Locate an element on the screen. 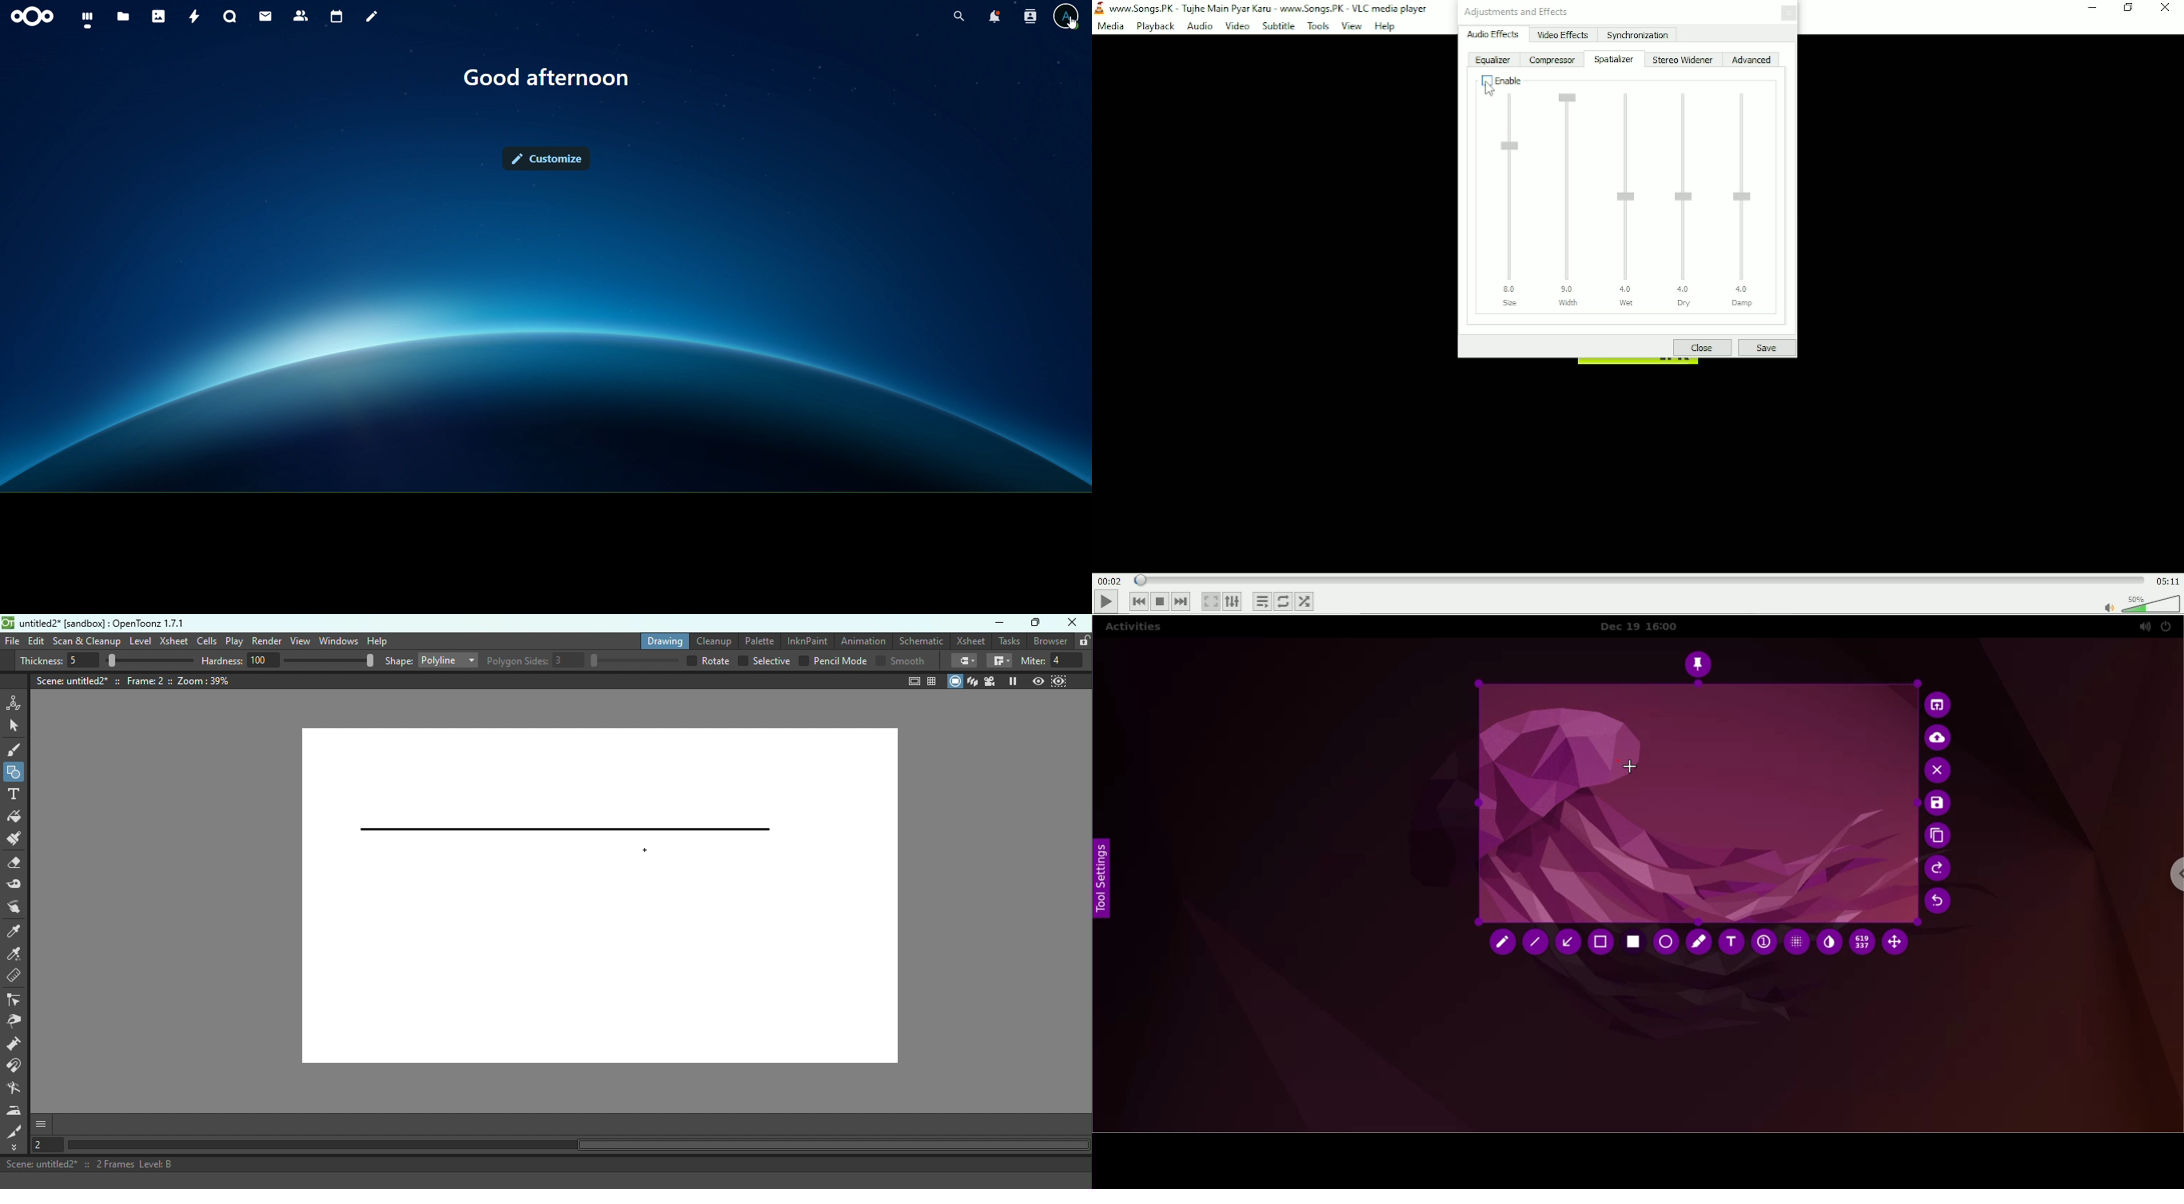 The height and width of the screenshot is (1204, 2184). notes is located at coordinates (373, 16).